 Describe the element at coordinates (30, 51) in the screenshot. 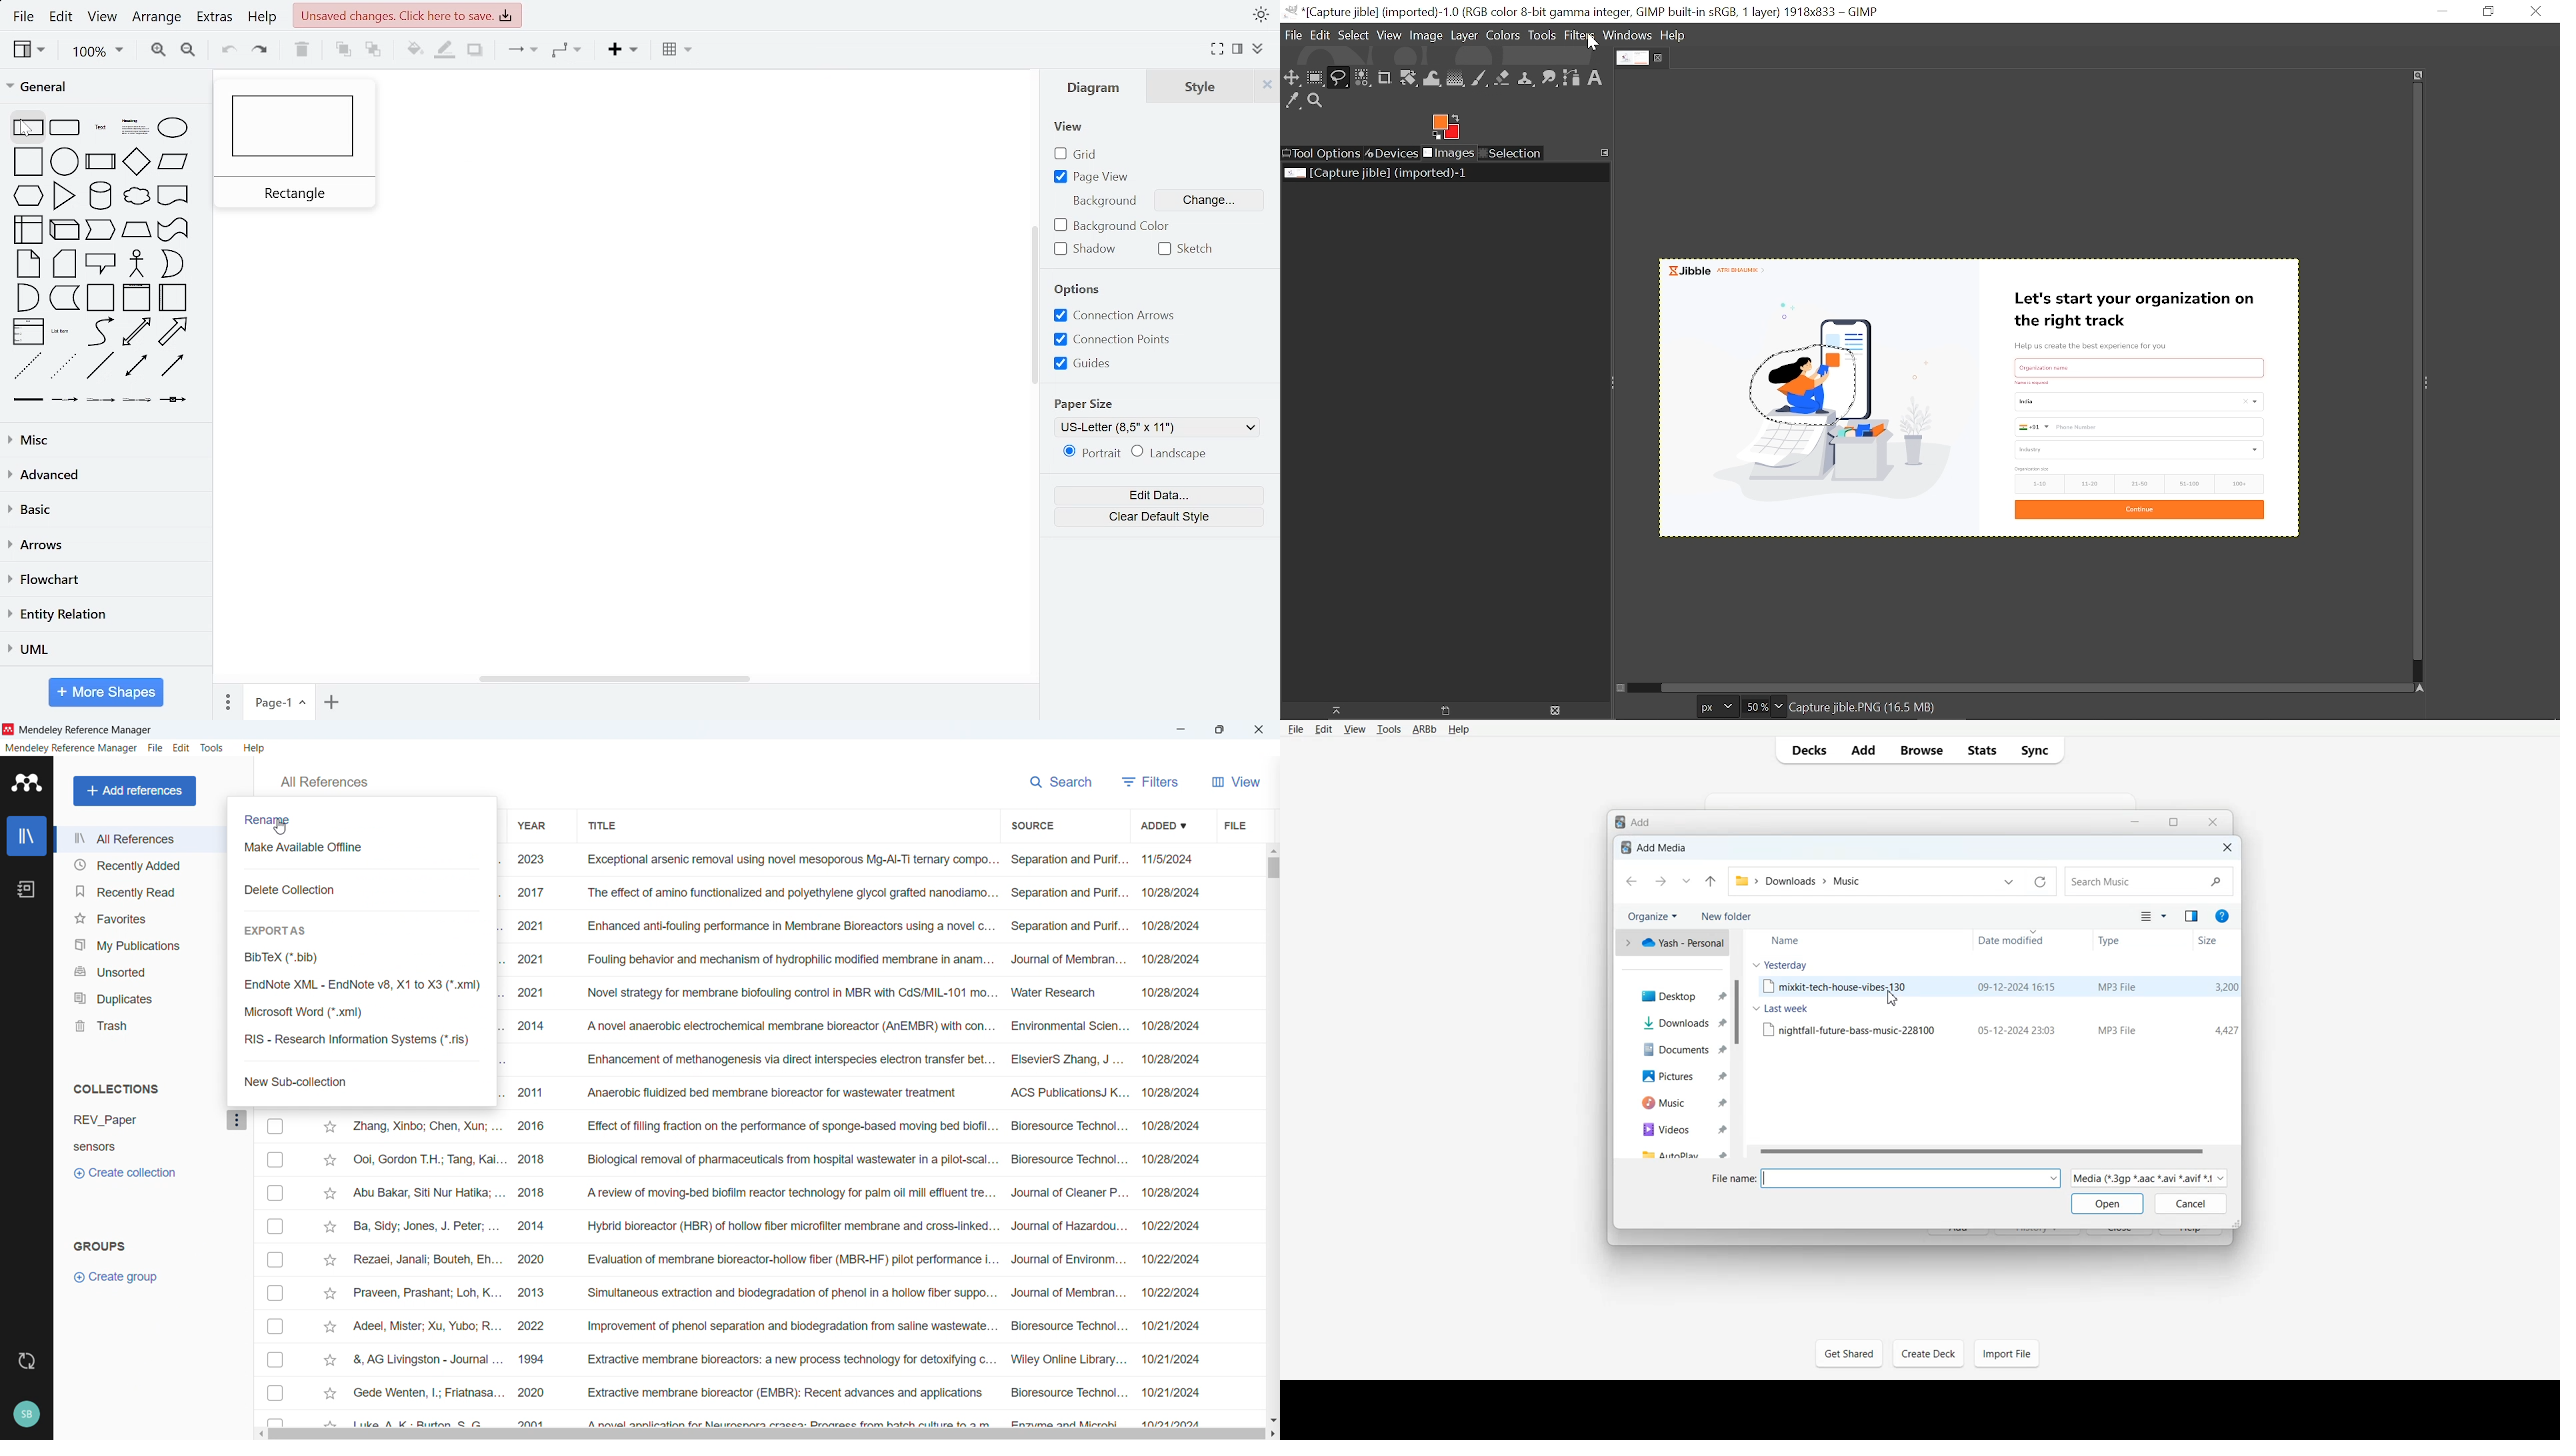

I see `view` at that location.